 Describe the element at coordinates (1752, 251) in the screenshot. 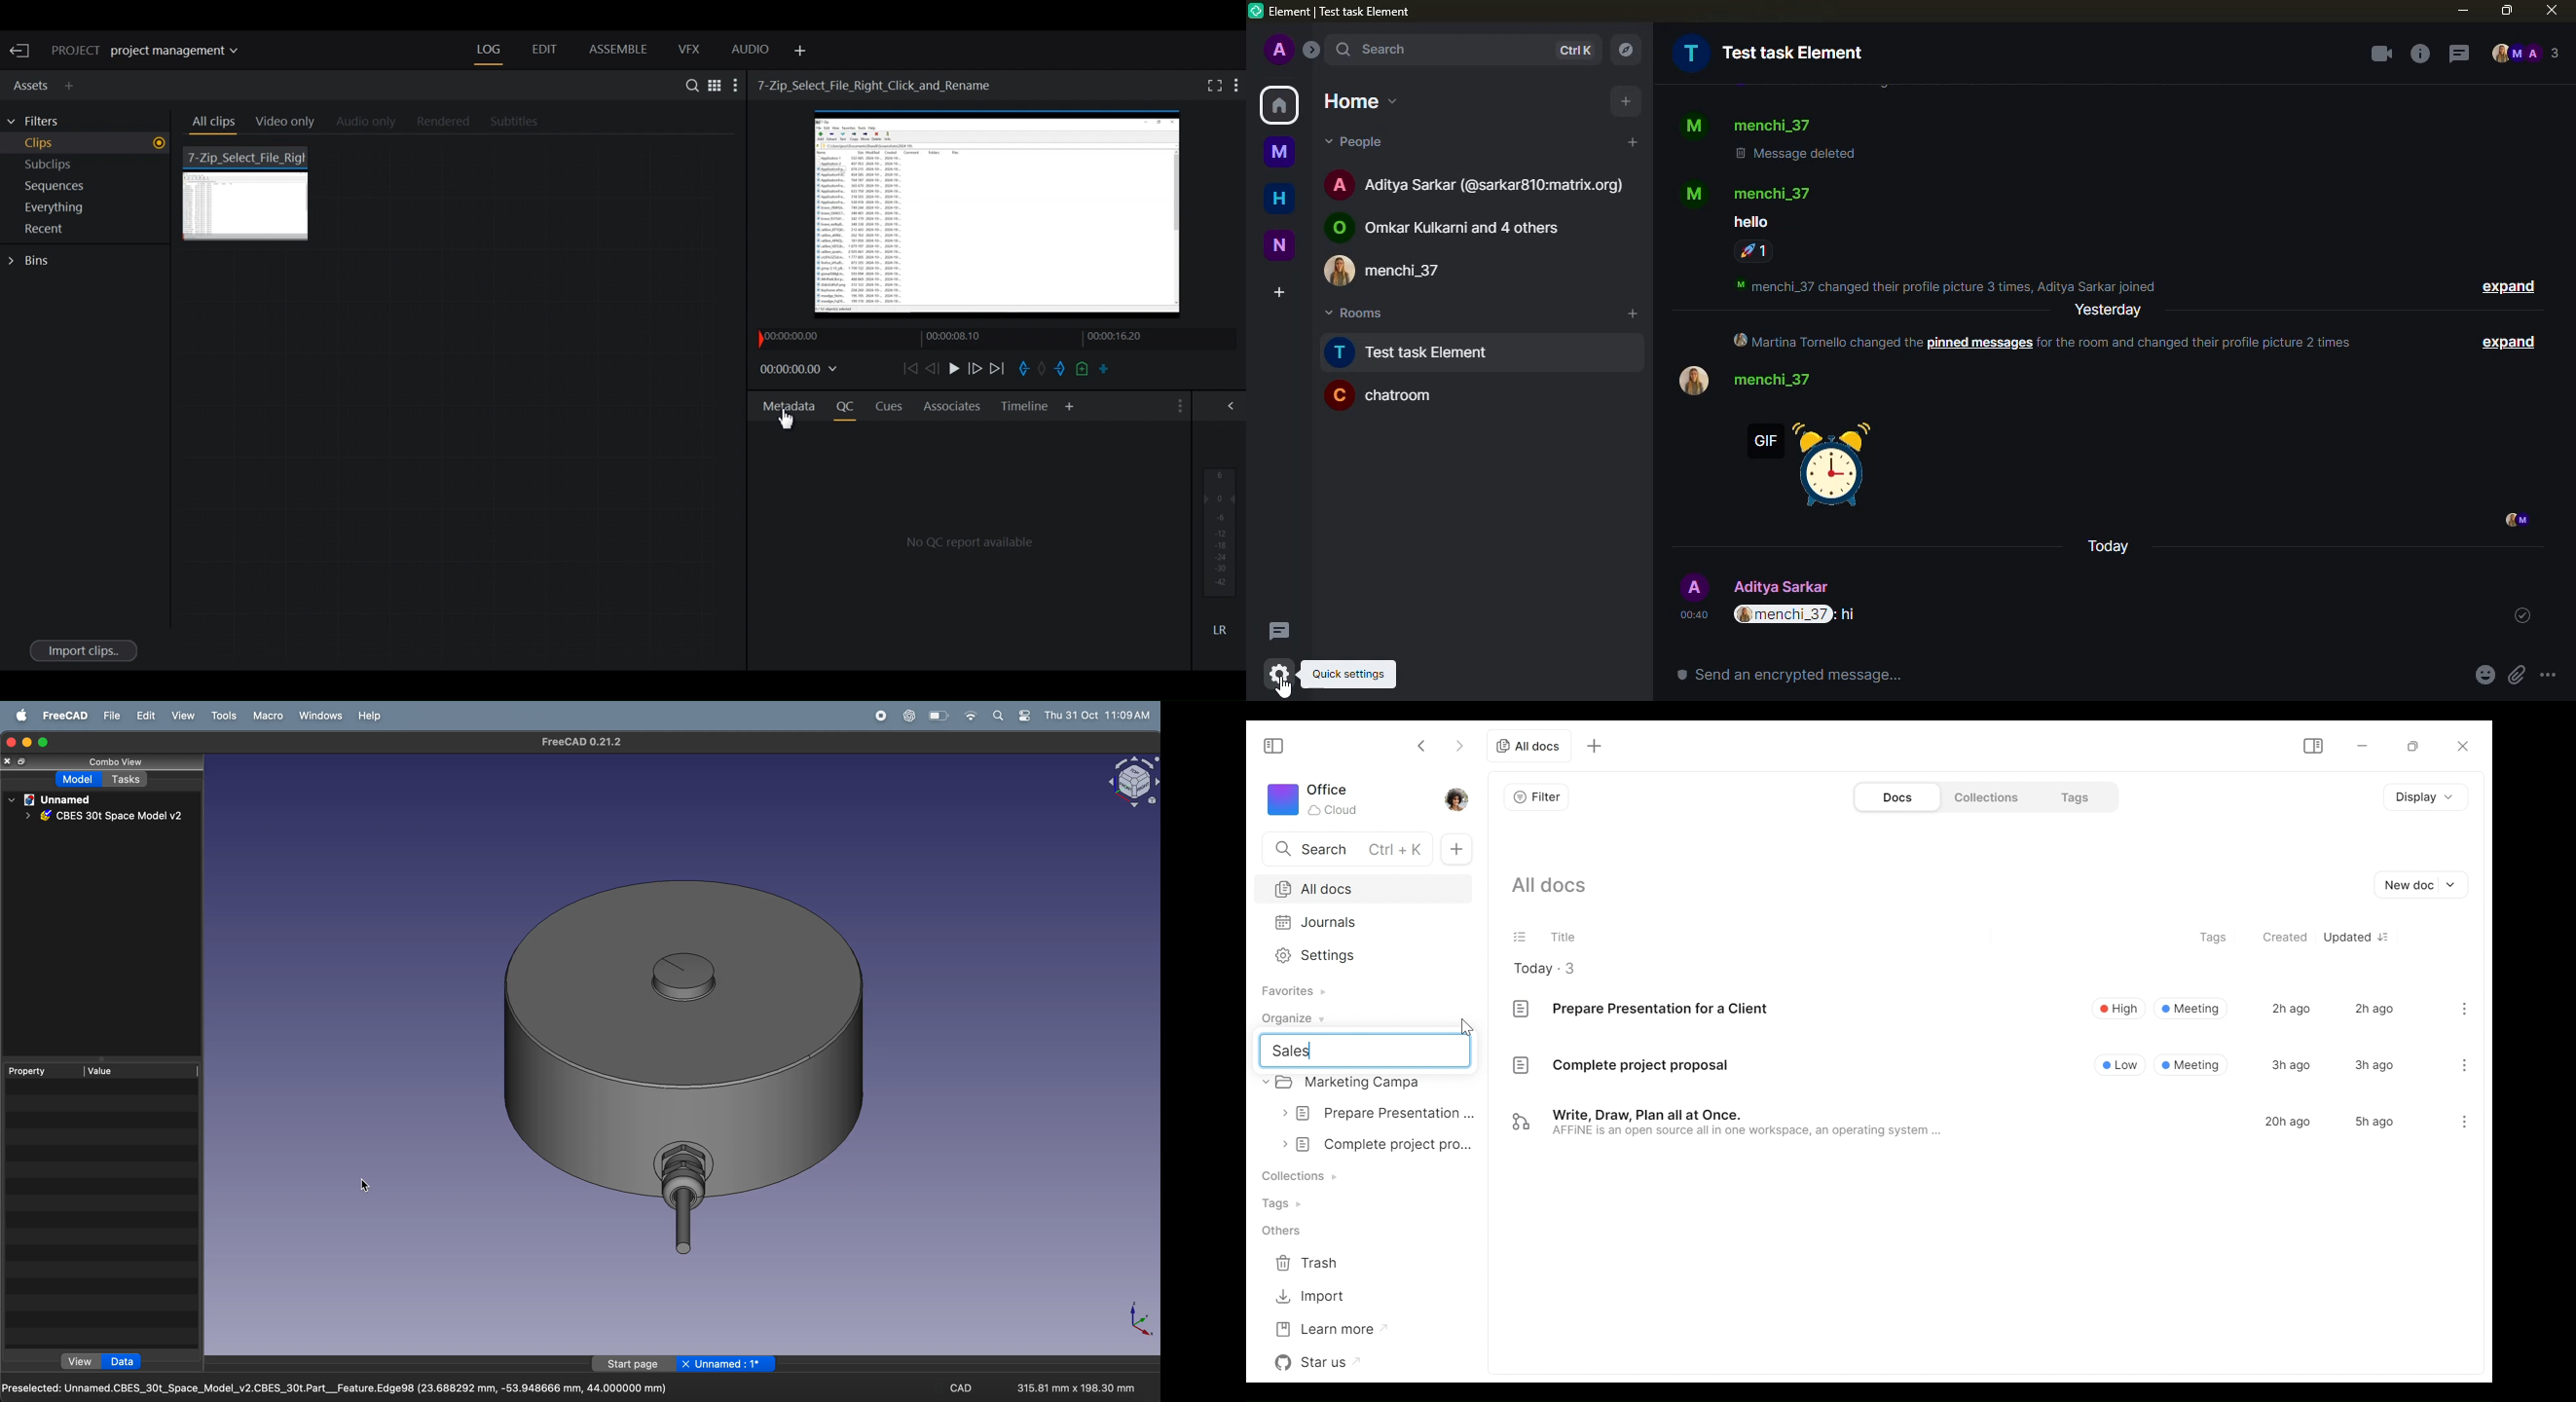

I see `reactions` at that location.